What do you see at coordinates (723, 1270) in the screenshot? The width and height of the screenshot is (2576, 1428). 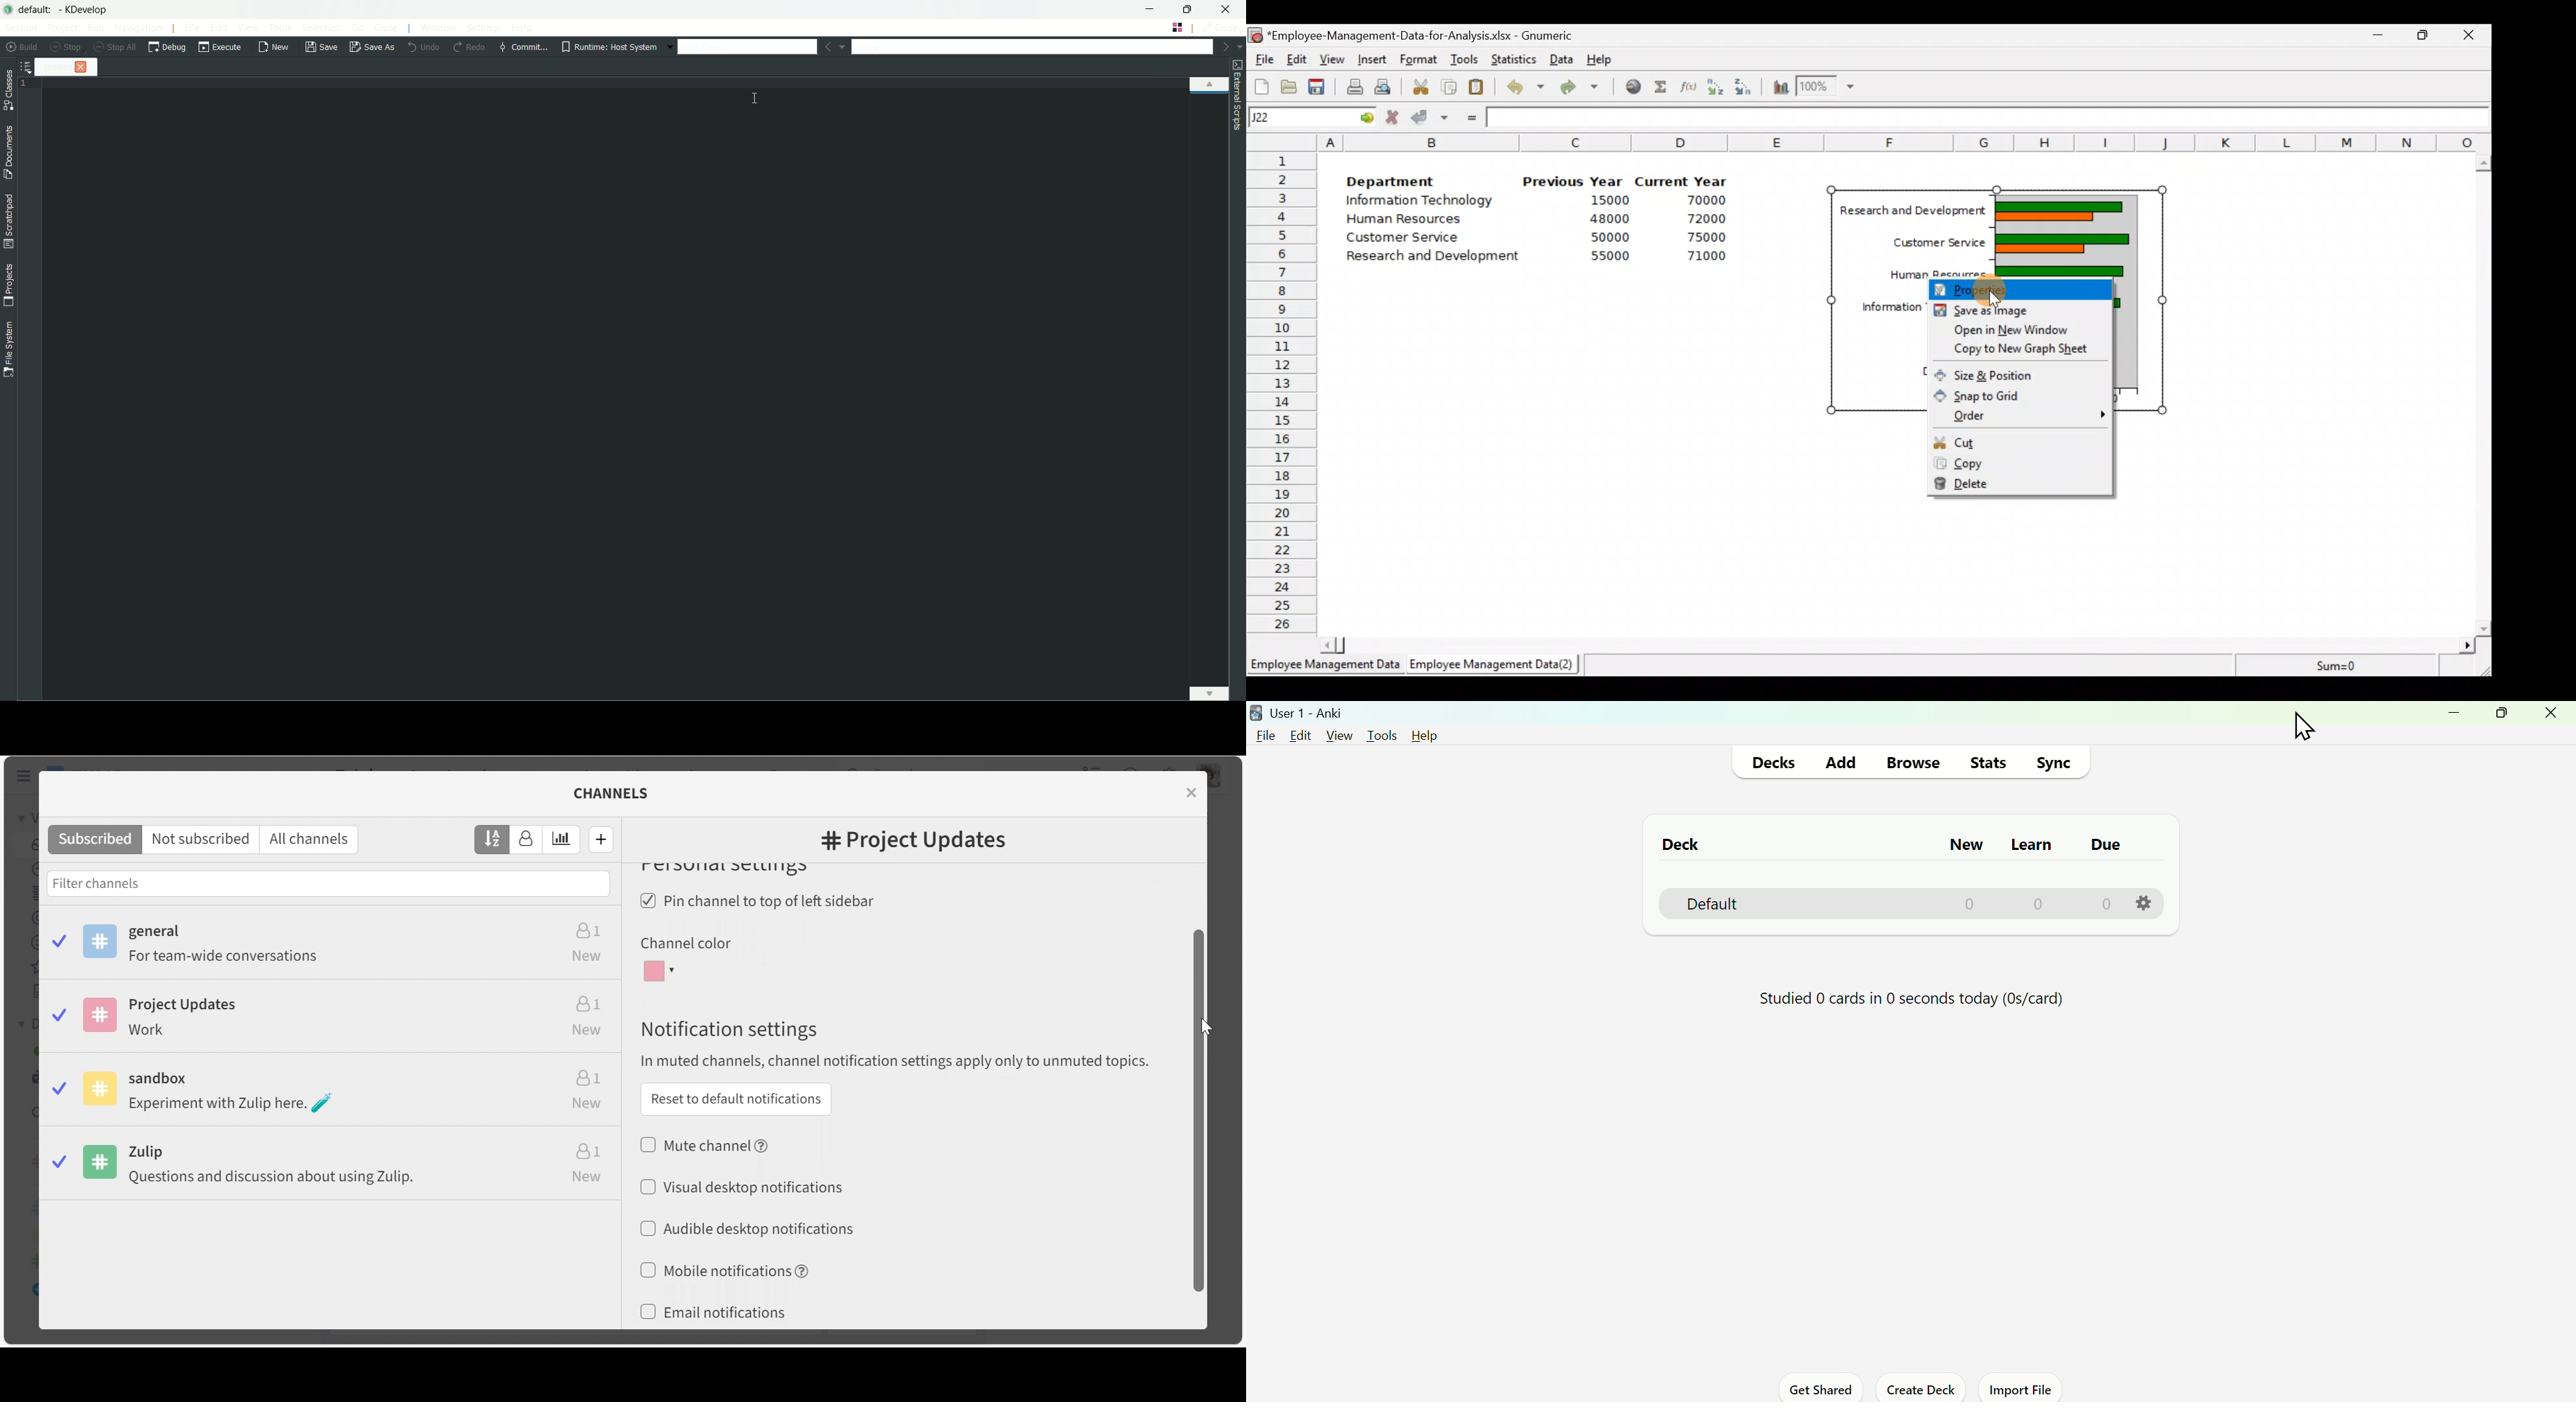 I see `(un)select Mobile notiications` at bounding box center [723, 1270].